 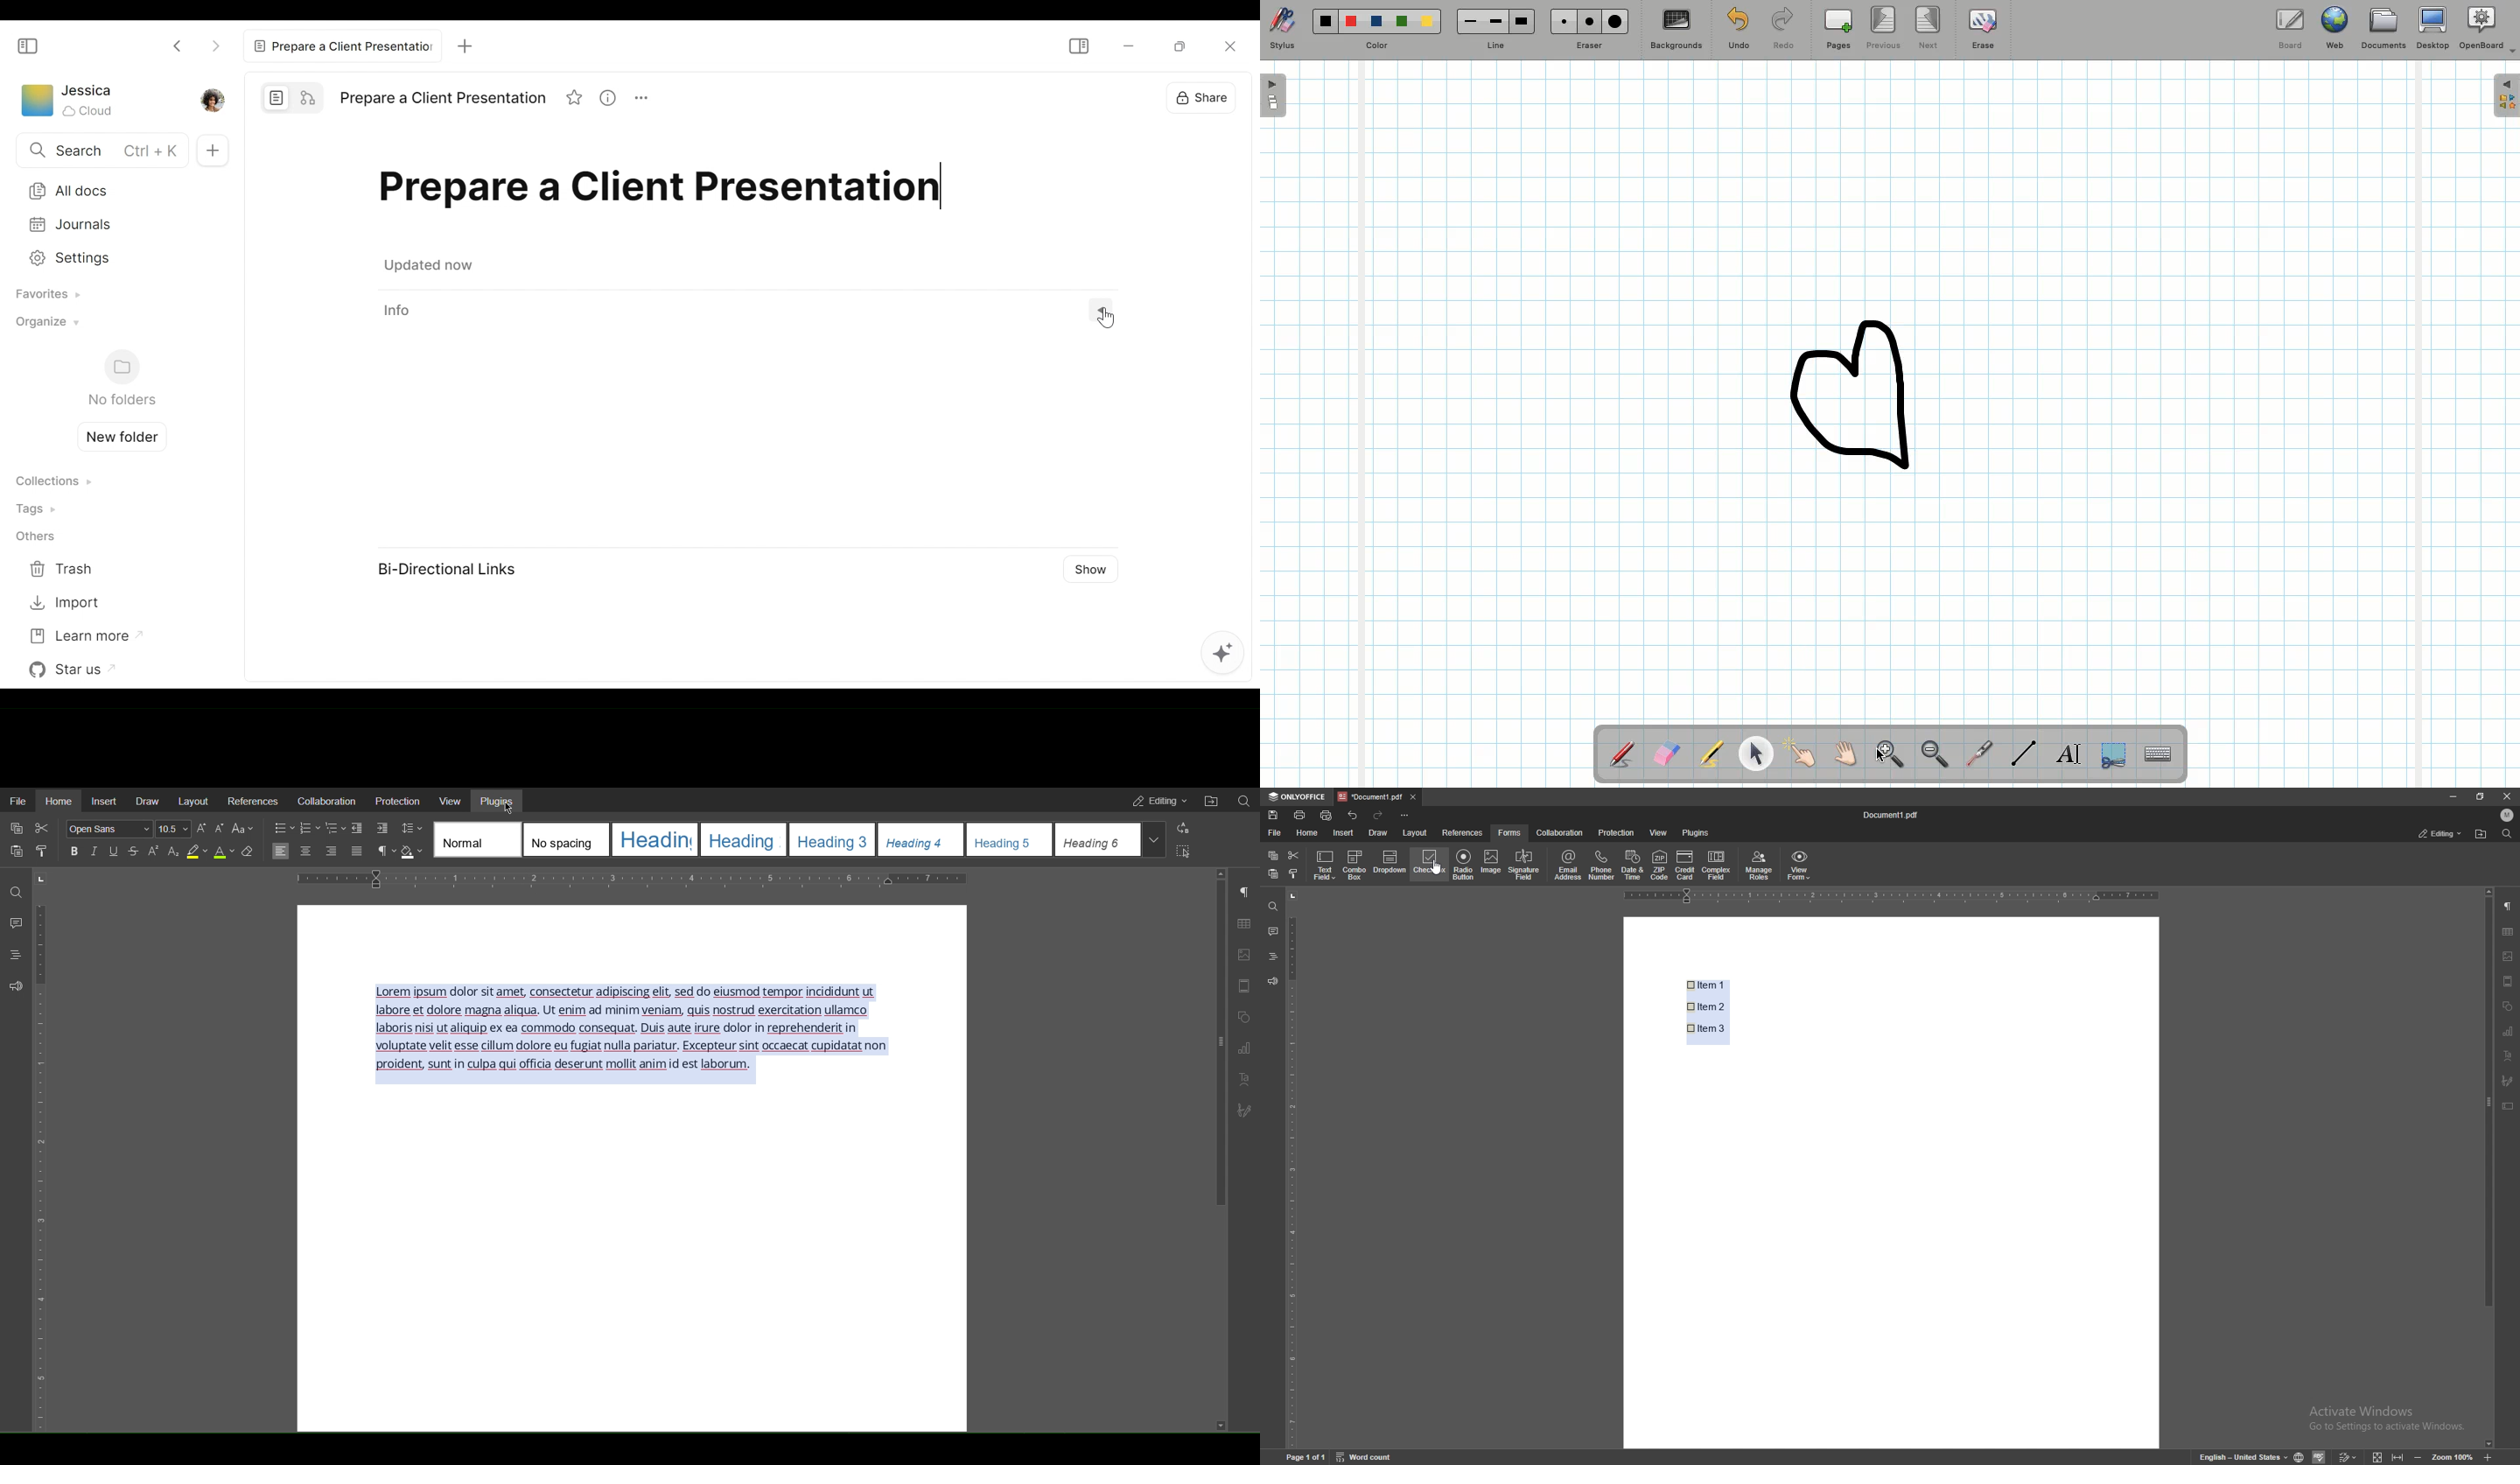 What do you see at coordinates (75, 669) in the screenshot?
I see `Star us` at bounding box center [75, 669].